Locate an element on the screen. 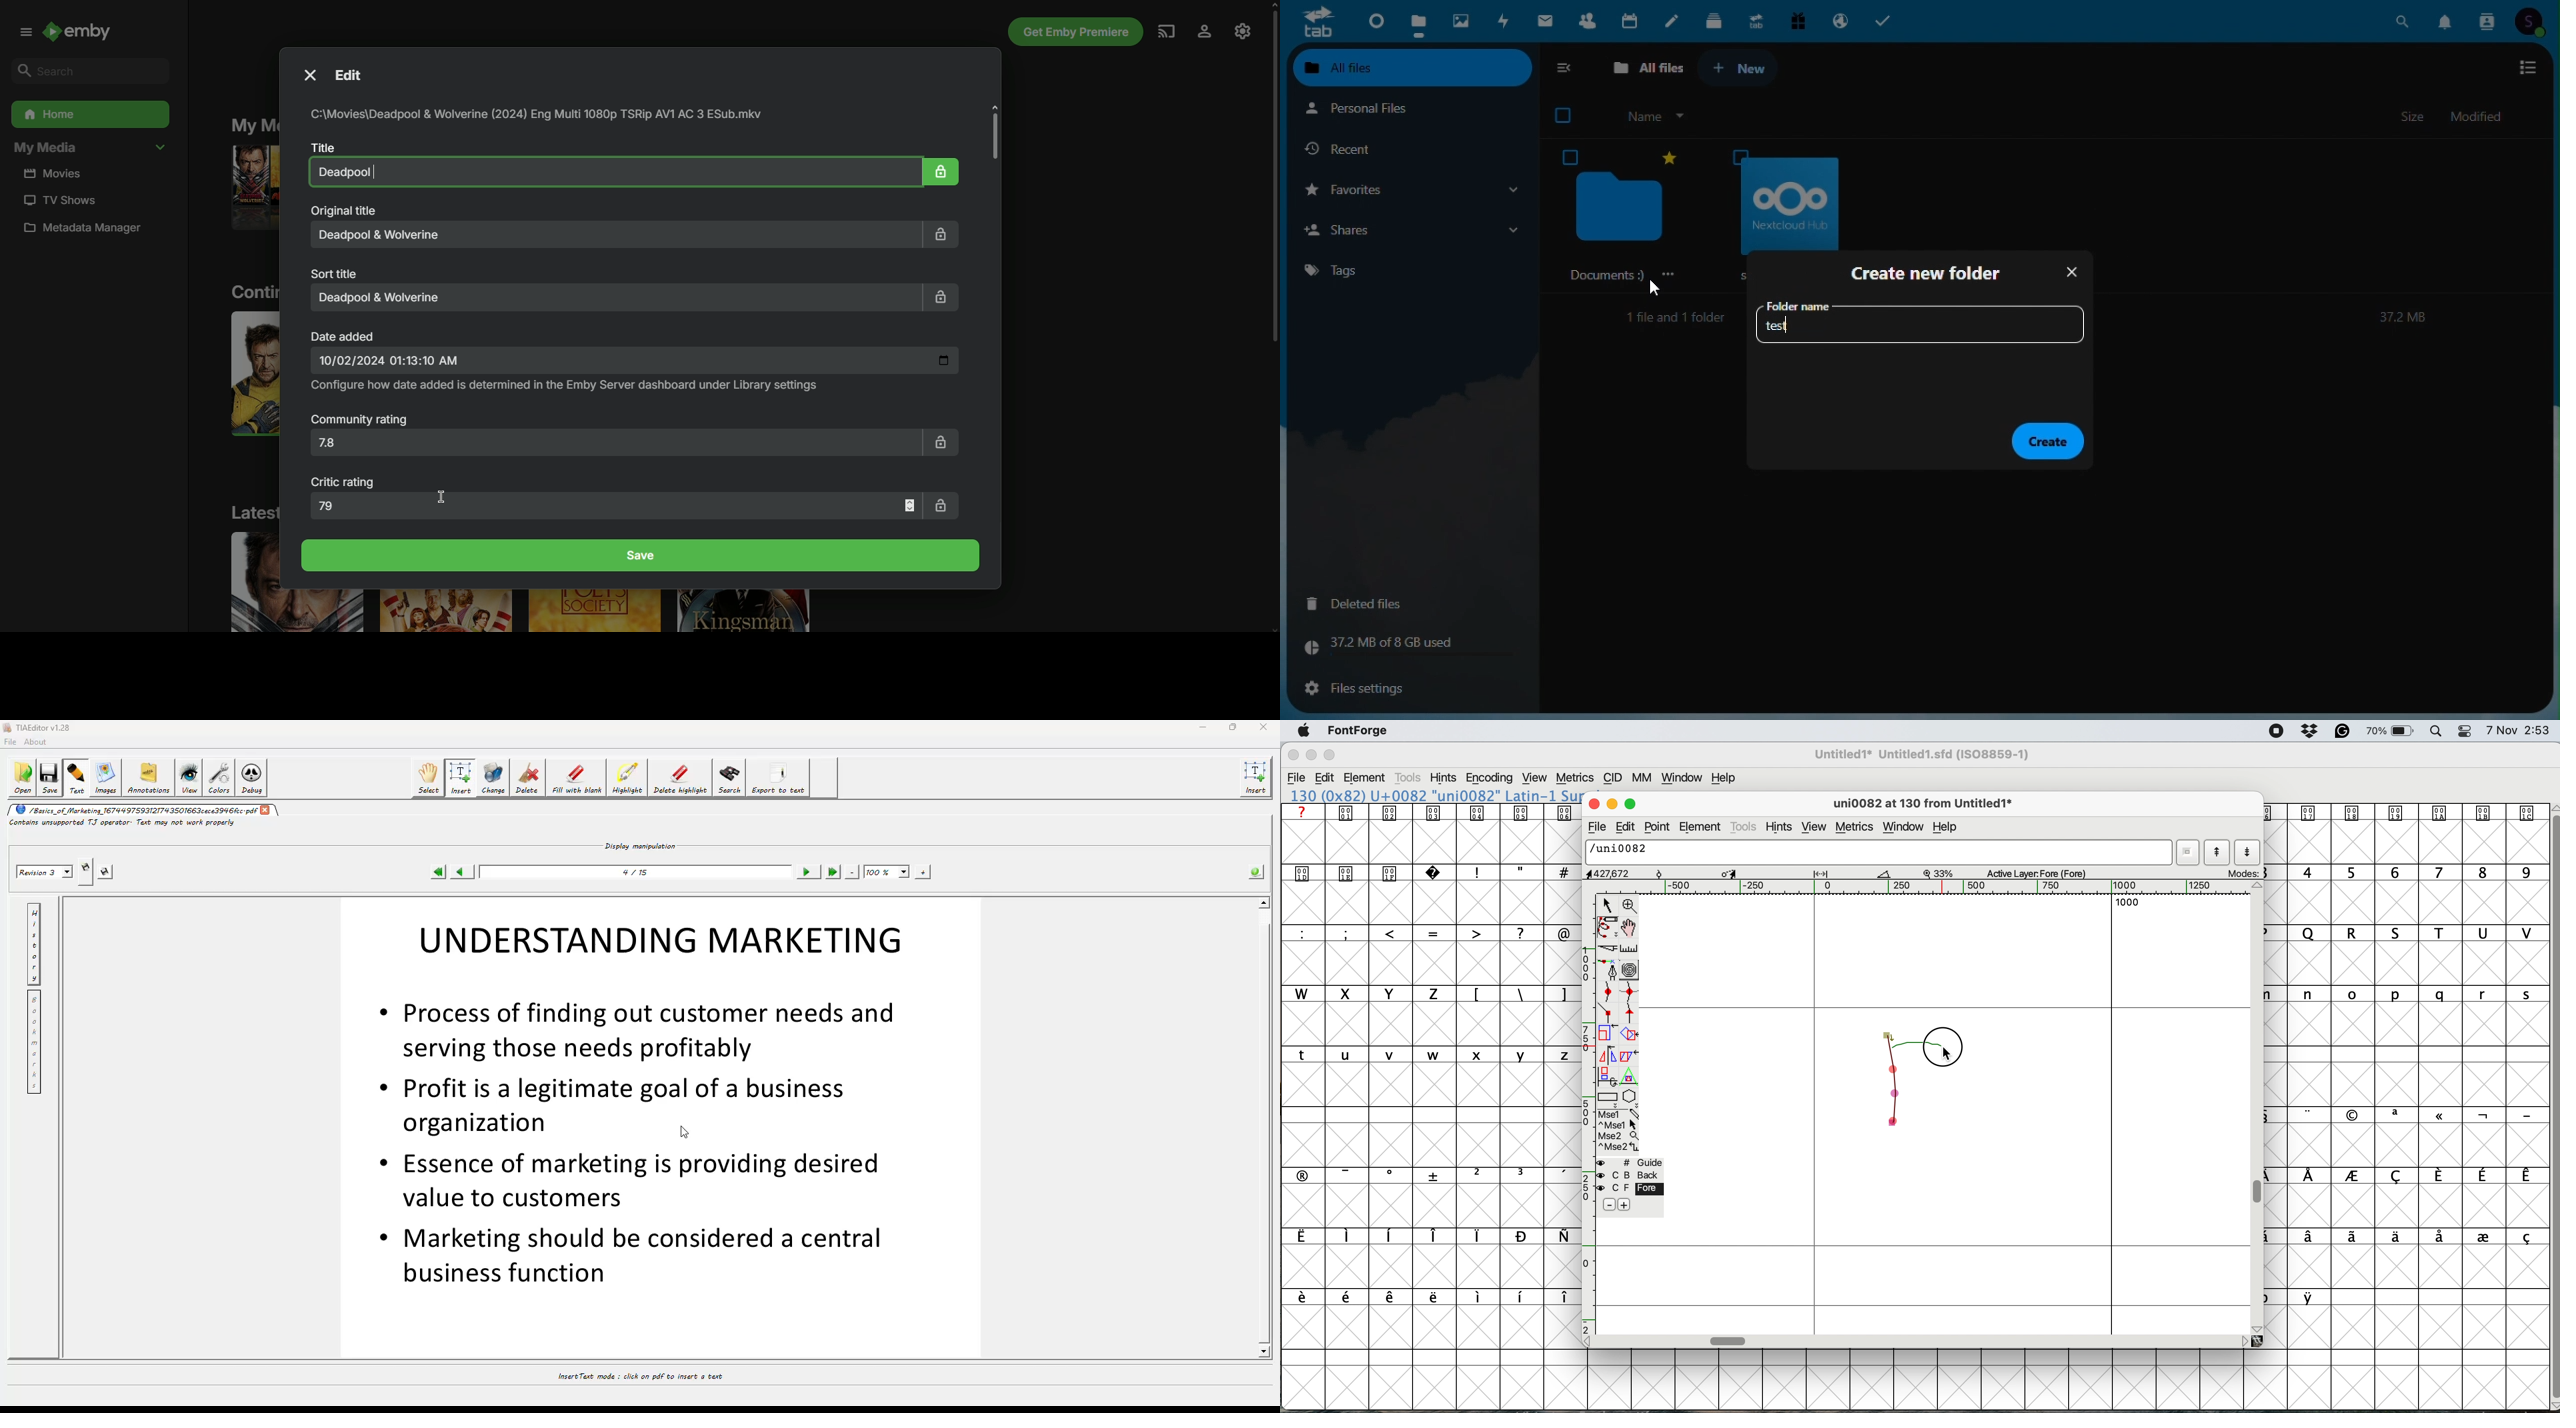 This screenshot has width=2576, height=1428. vertical scroll bar is located at coordinates (2260, 1192).